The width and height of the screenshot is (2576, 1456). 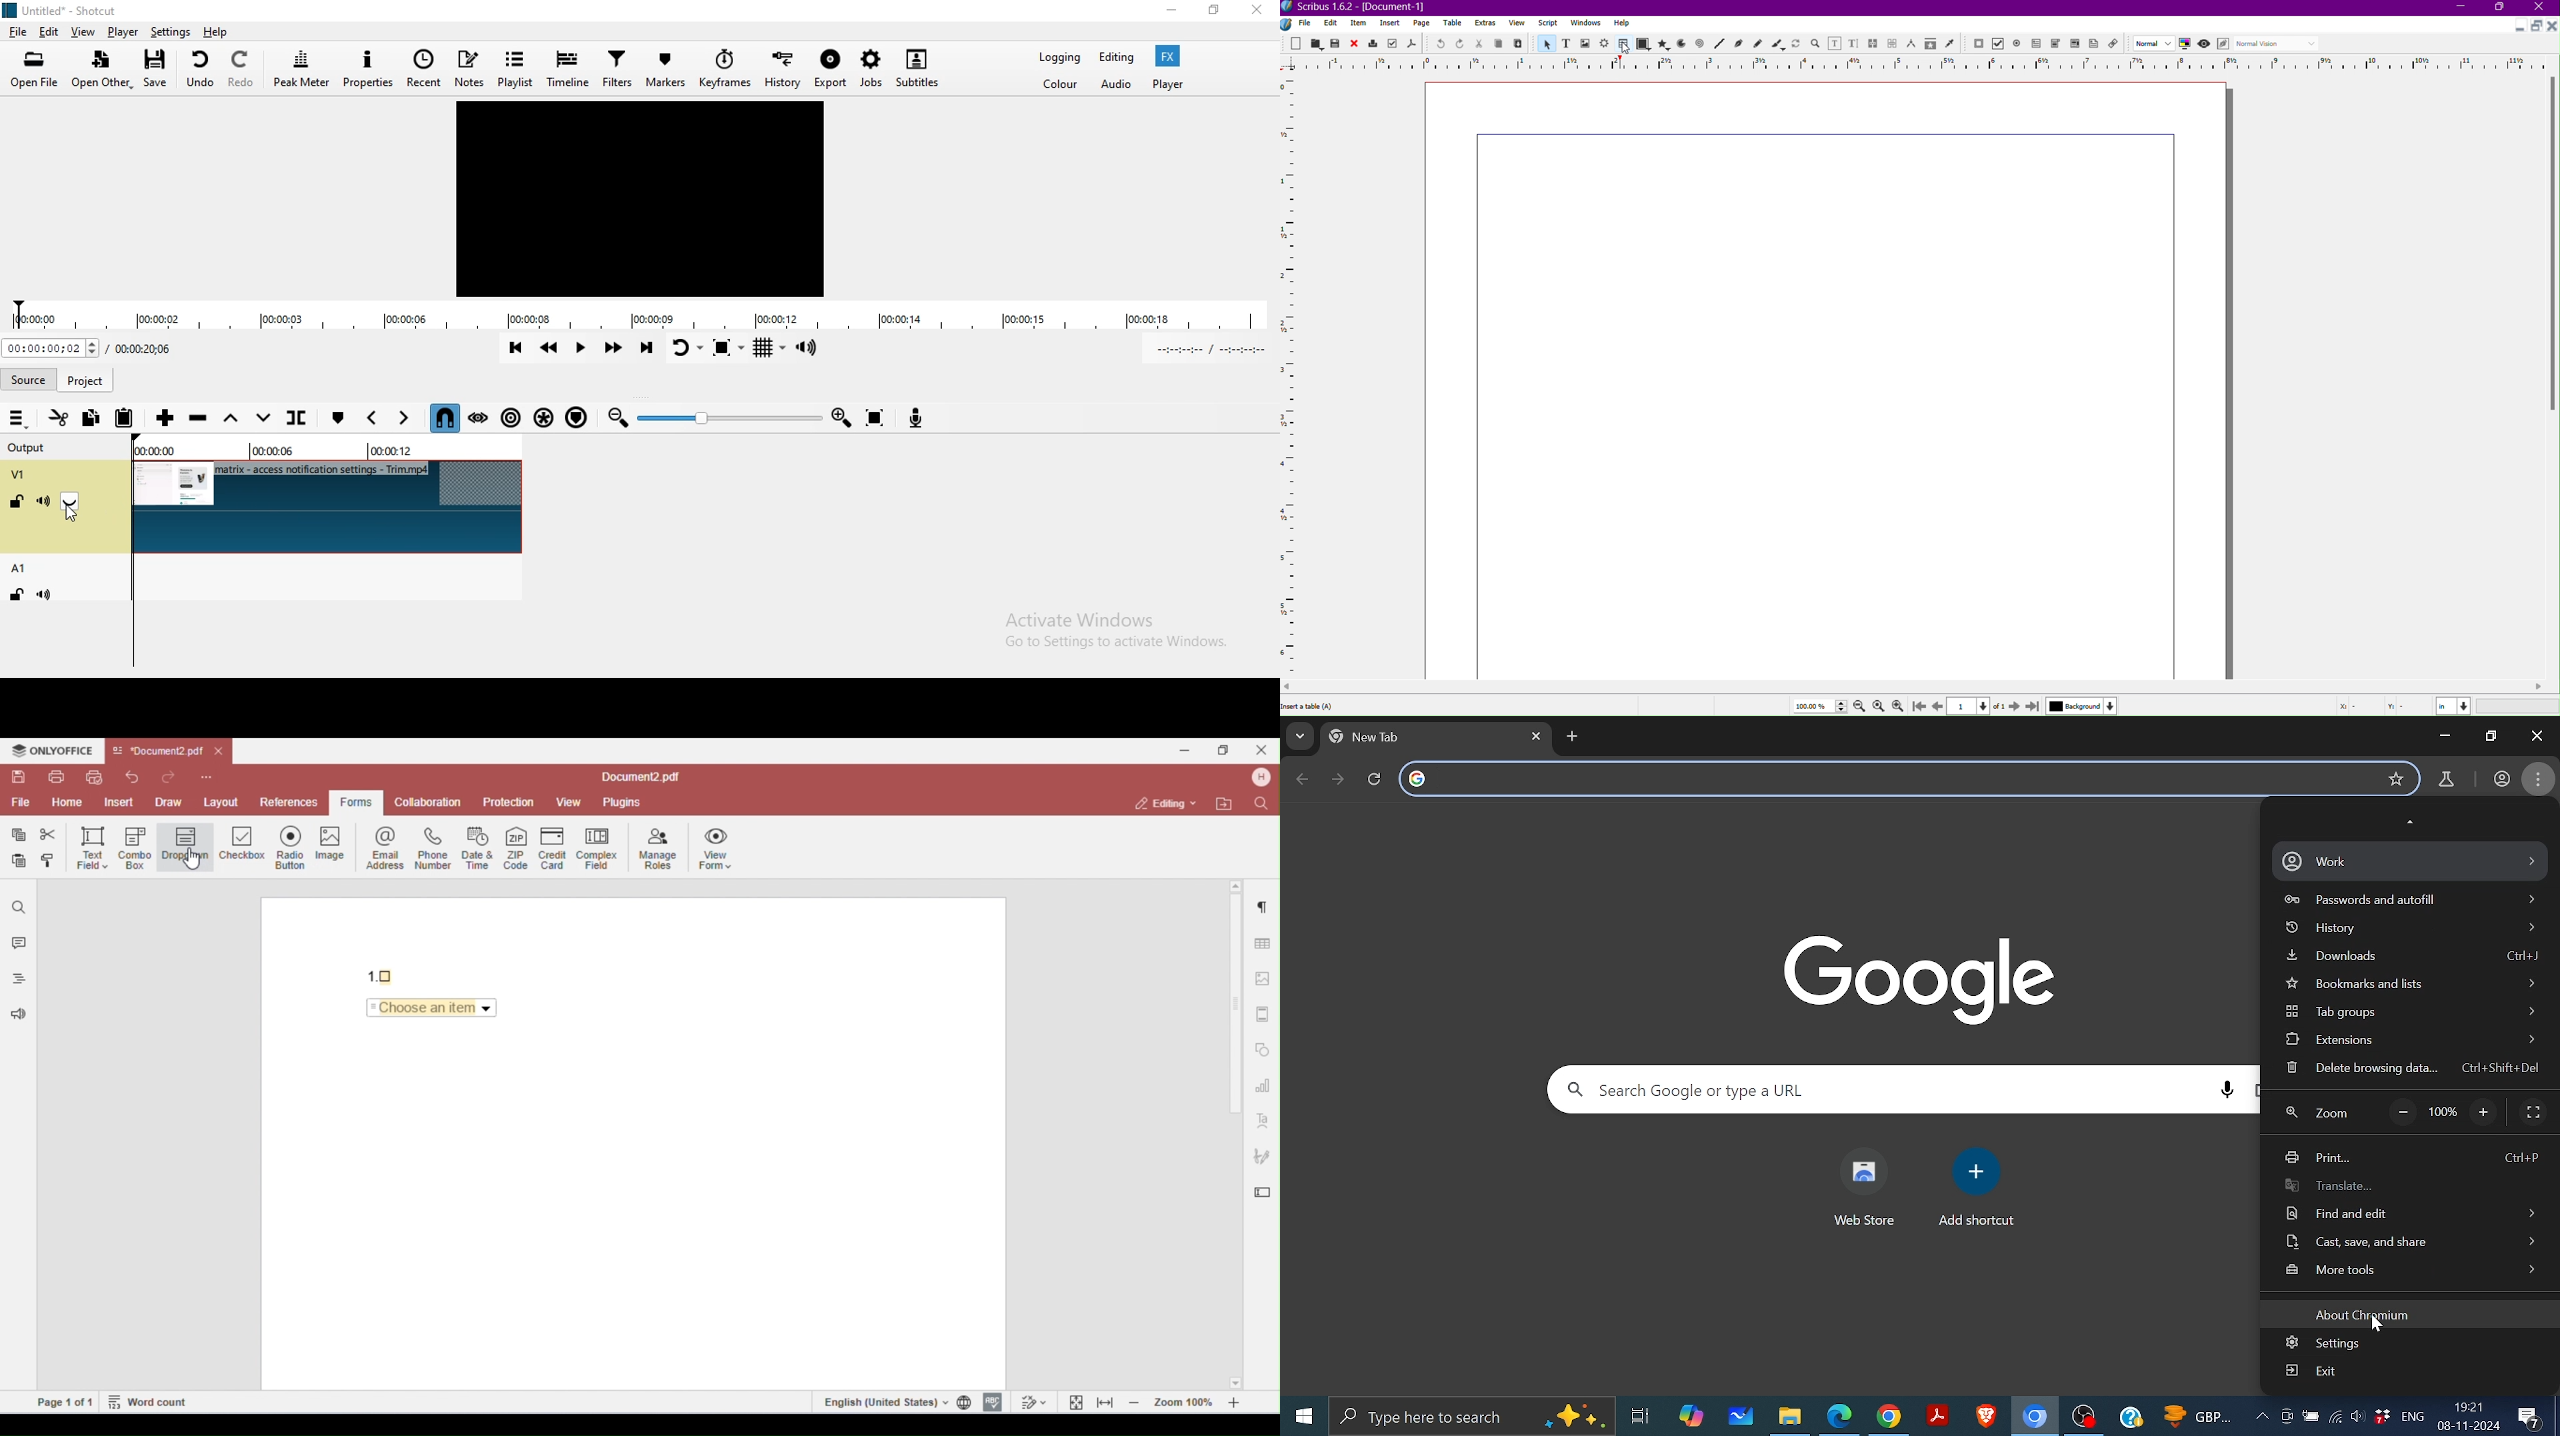 I want to click on Current tab, so click(x=1418, y=737).